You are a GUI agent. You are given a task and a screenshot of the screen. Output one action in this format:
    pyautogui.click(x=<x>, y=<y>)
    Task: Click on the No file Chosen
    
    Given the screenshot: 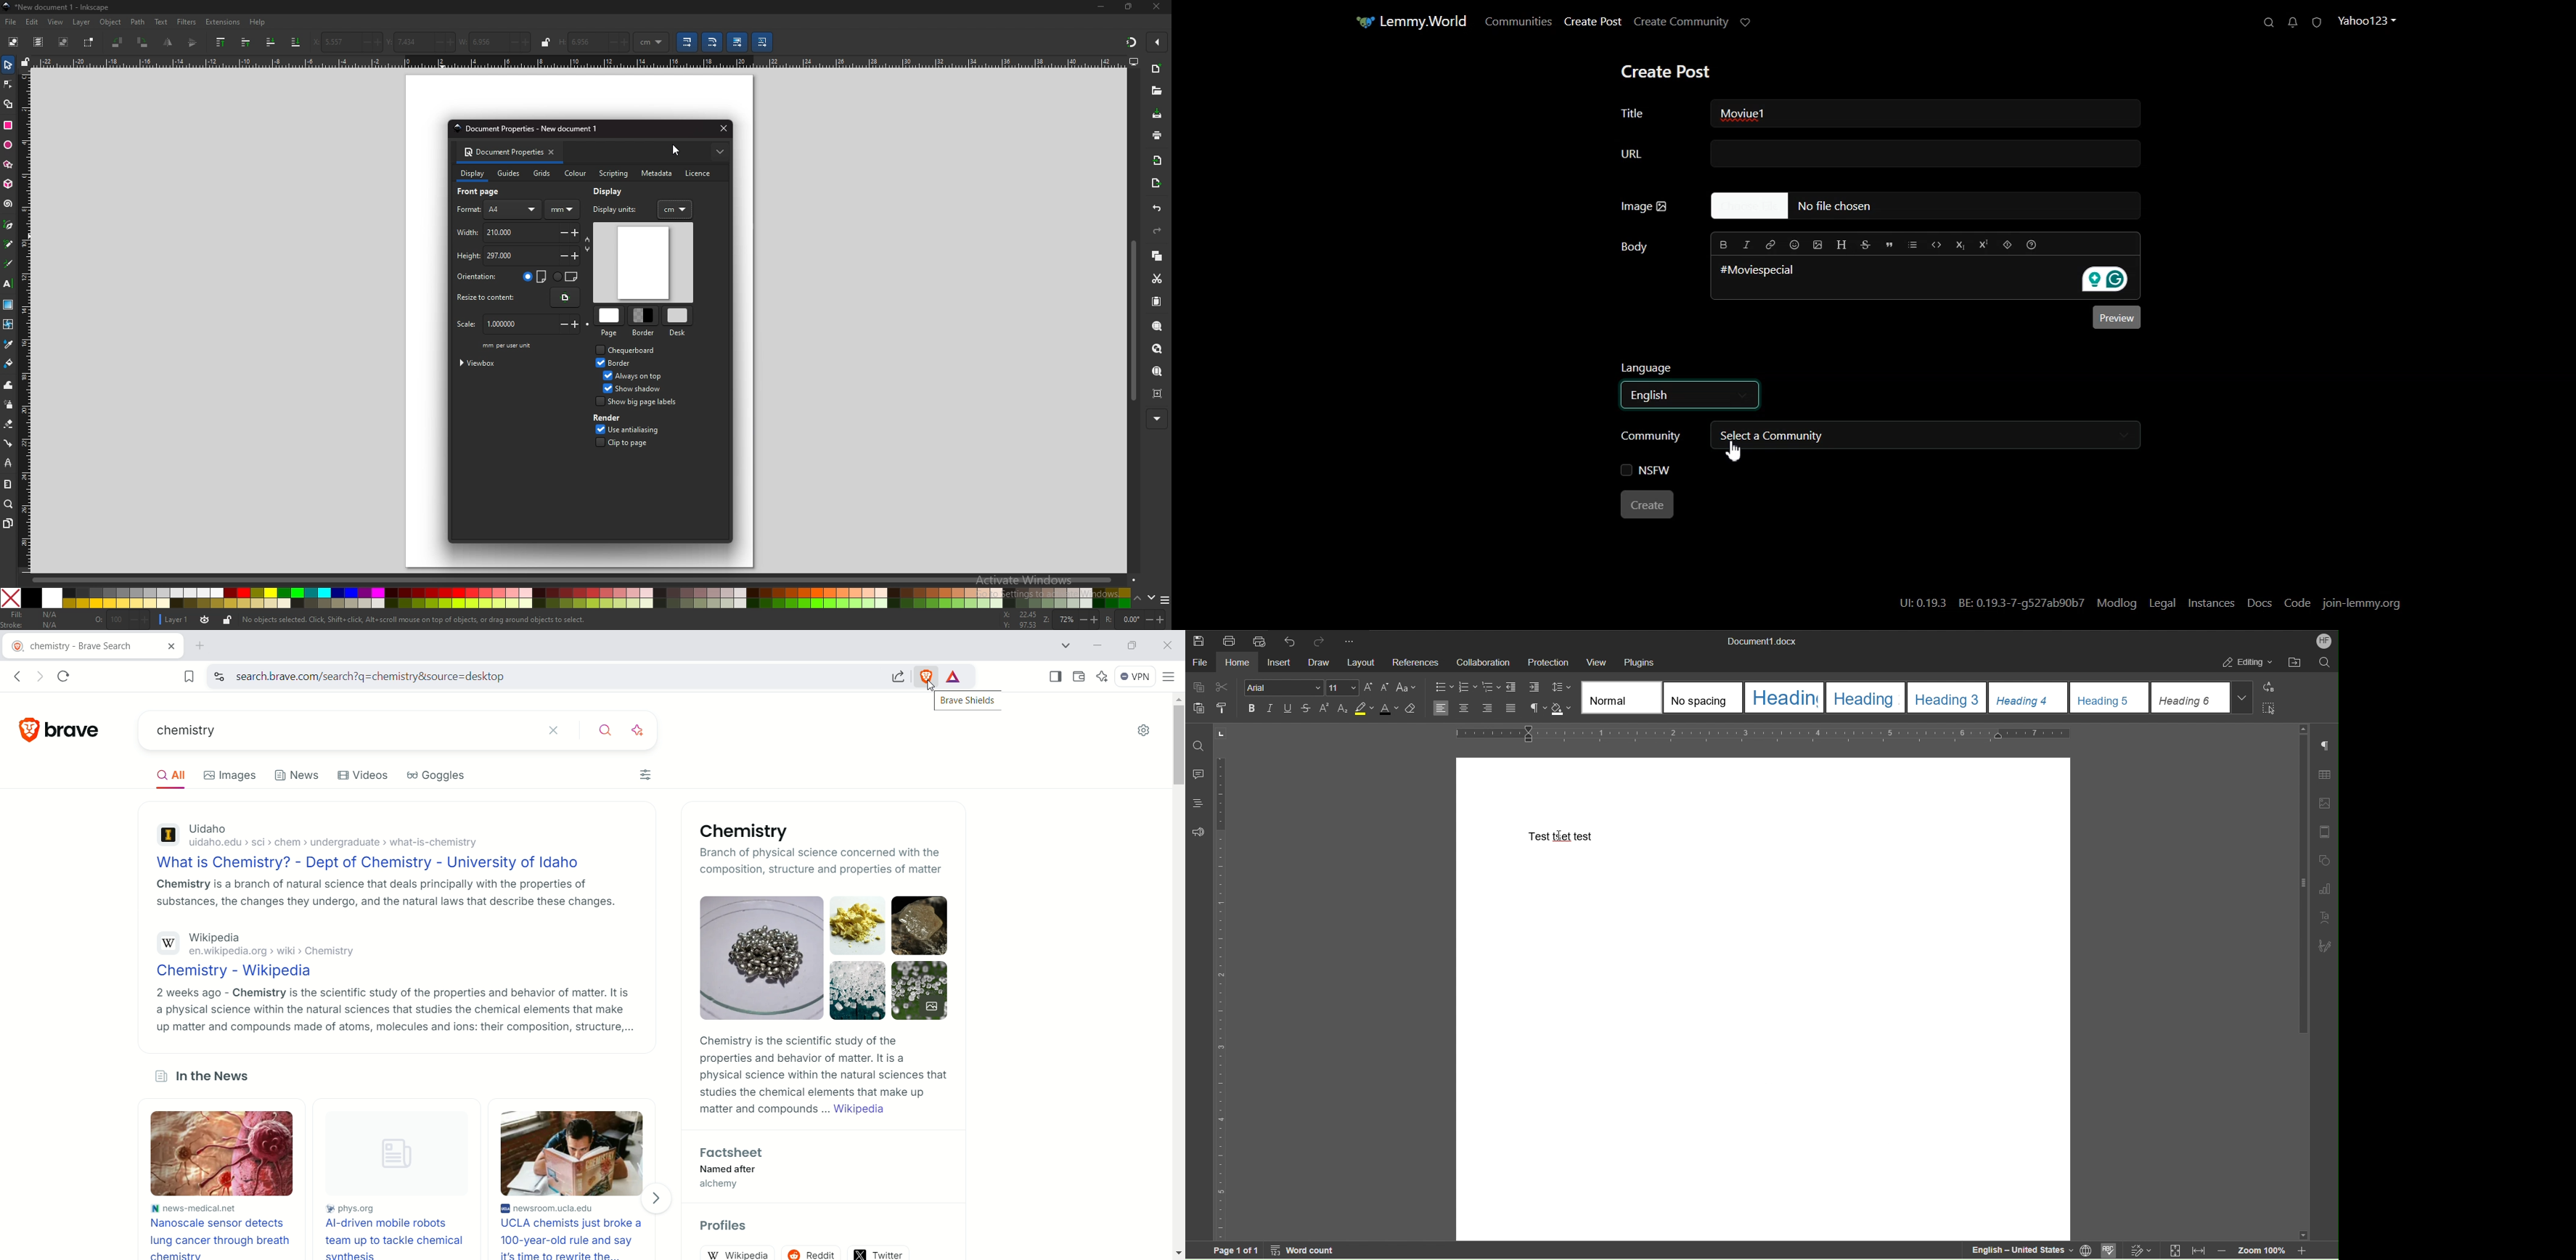 What is the action you would take?
    pyautogui.click(x=1924, y=206)
    